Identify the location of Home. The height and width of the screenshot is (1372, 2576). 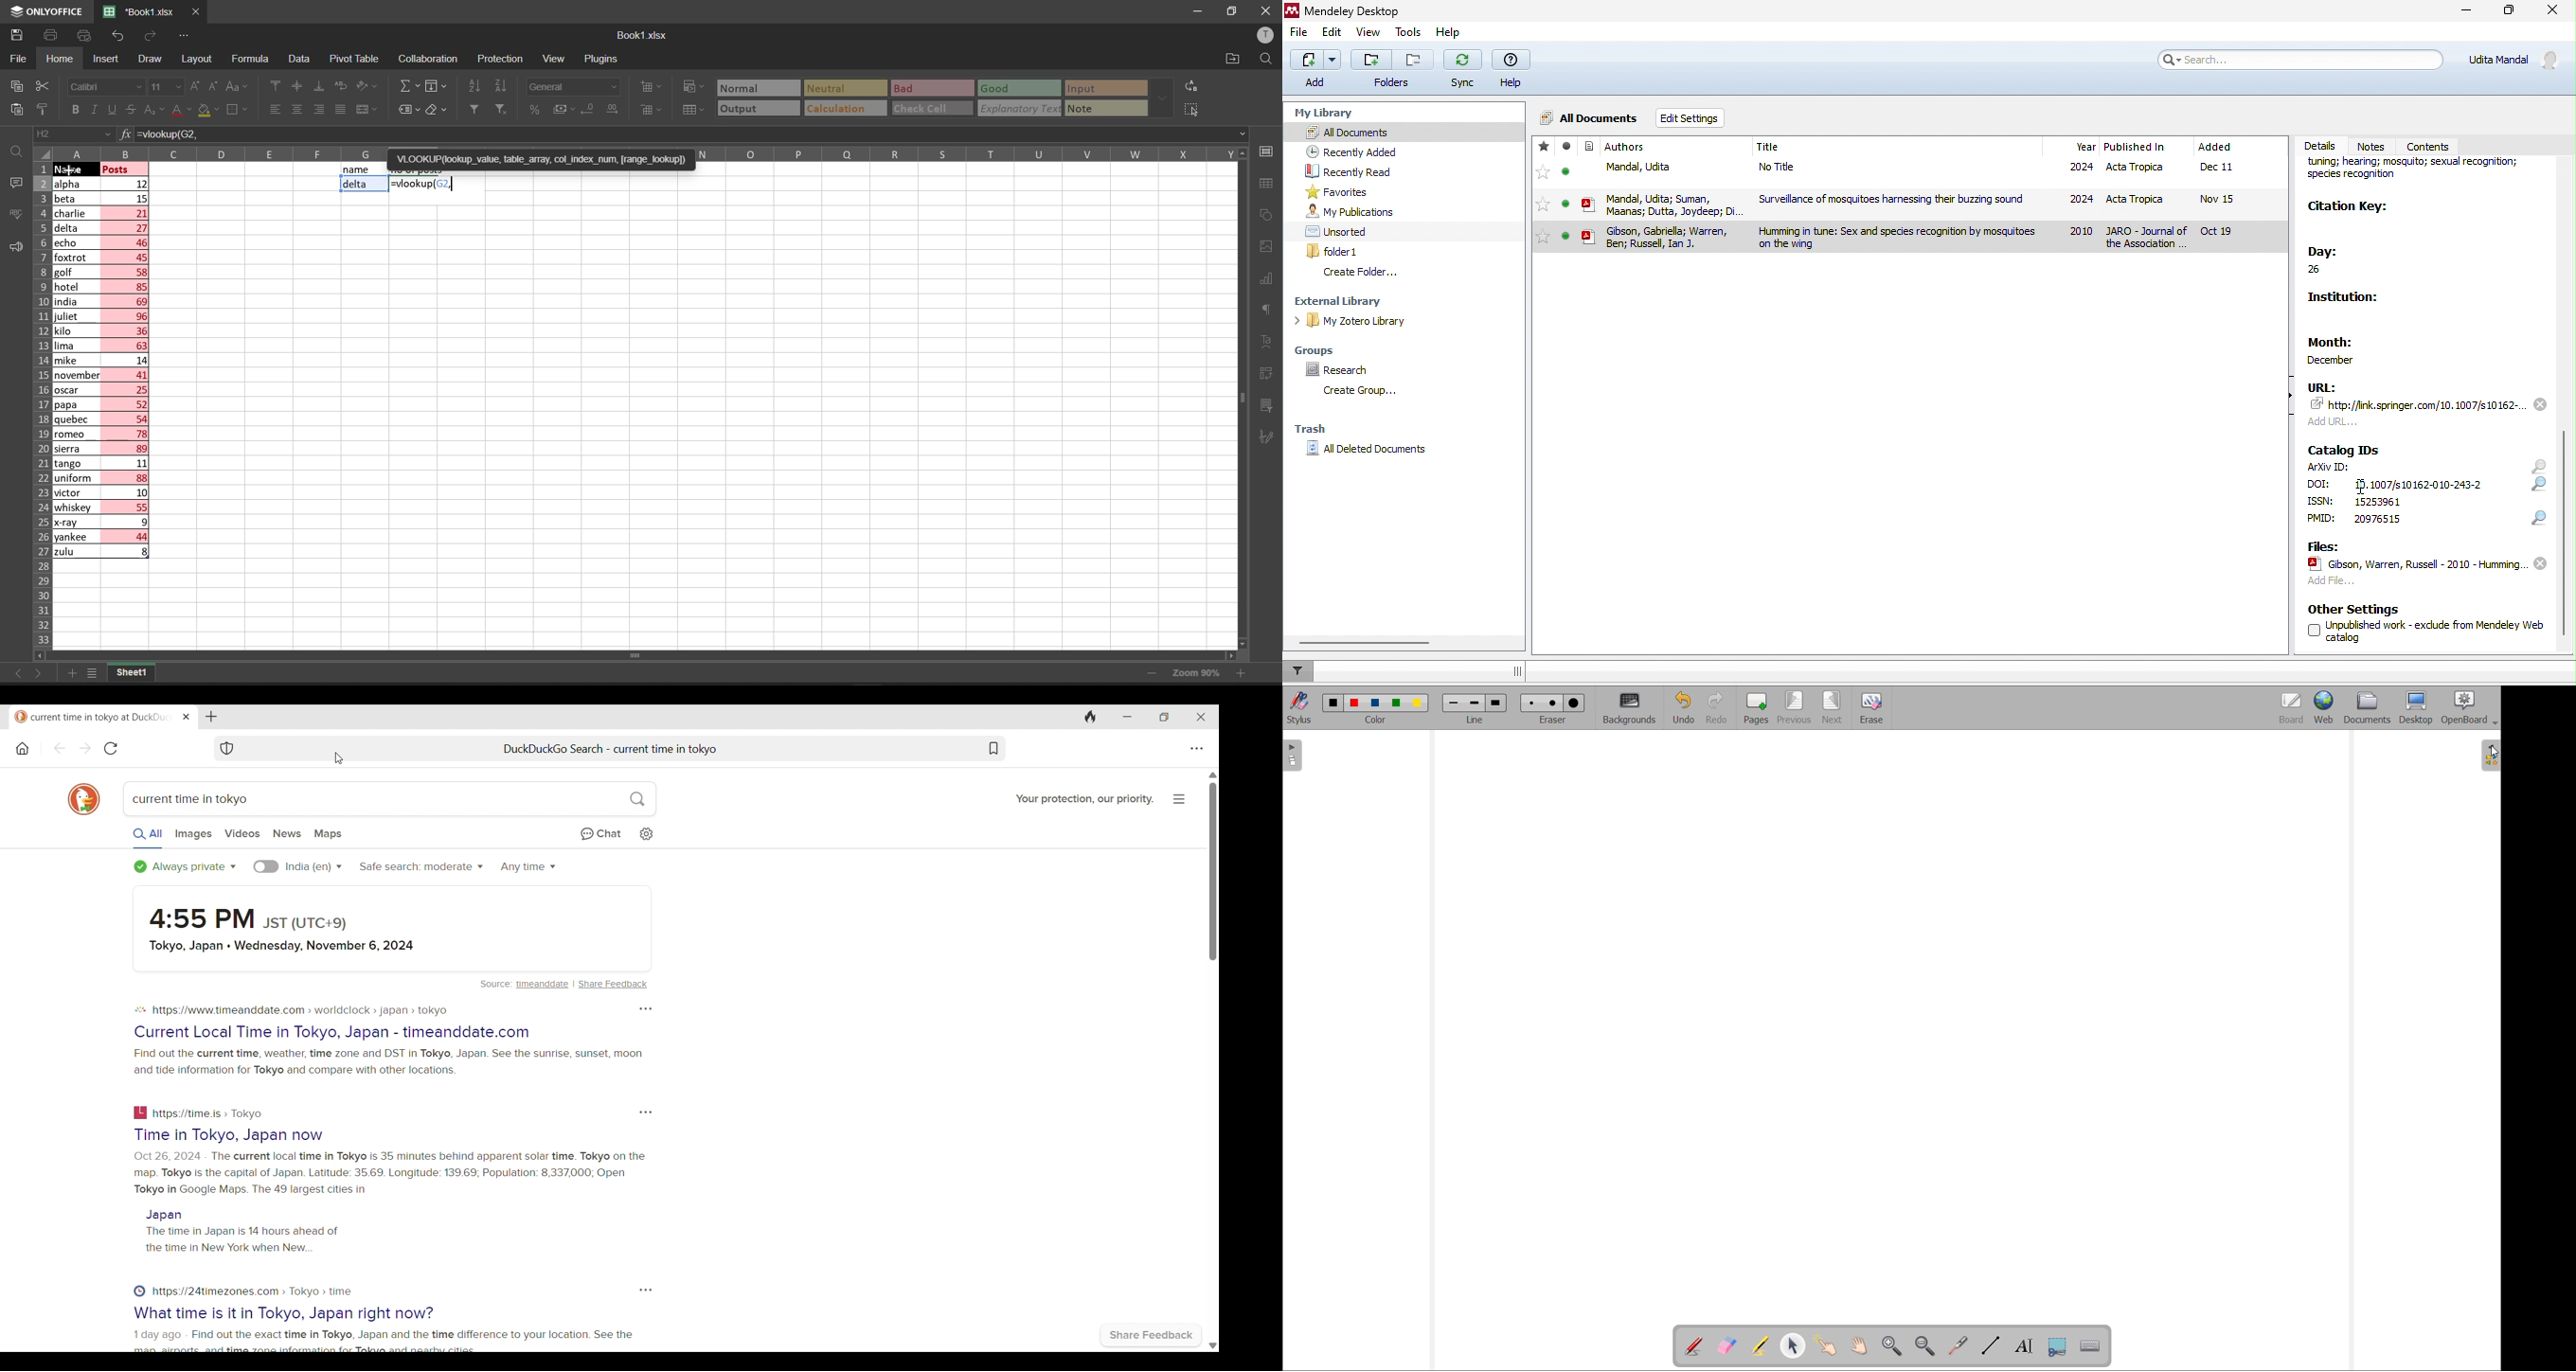
(23, 748).